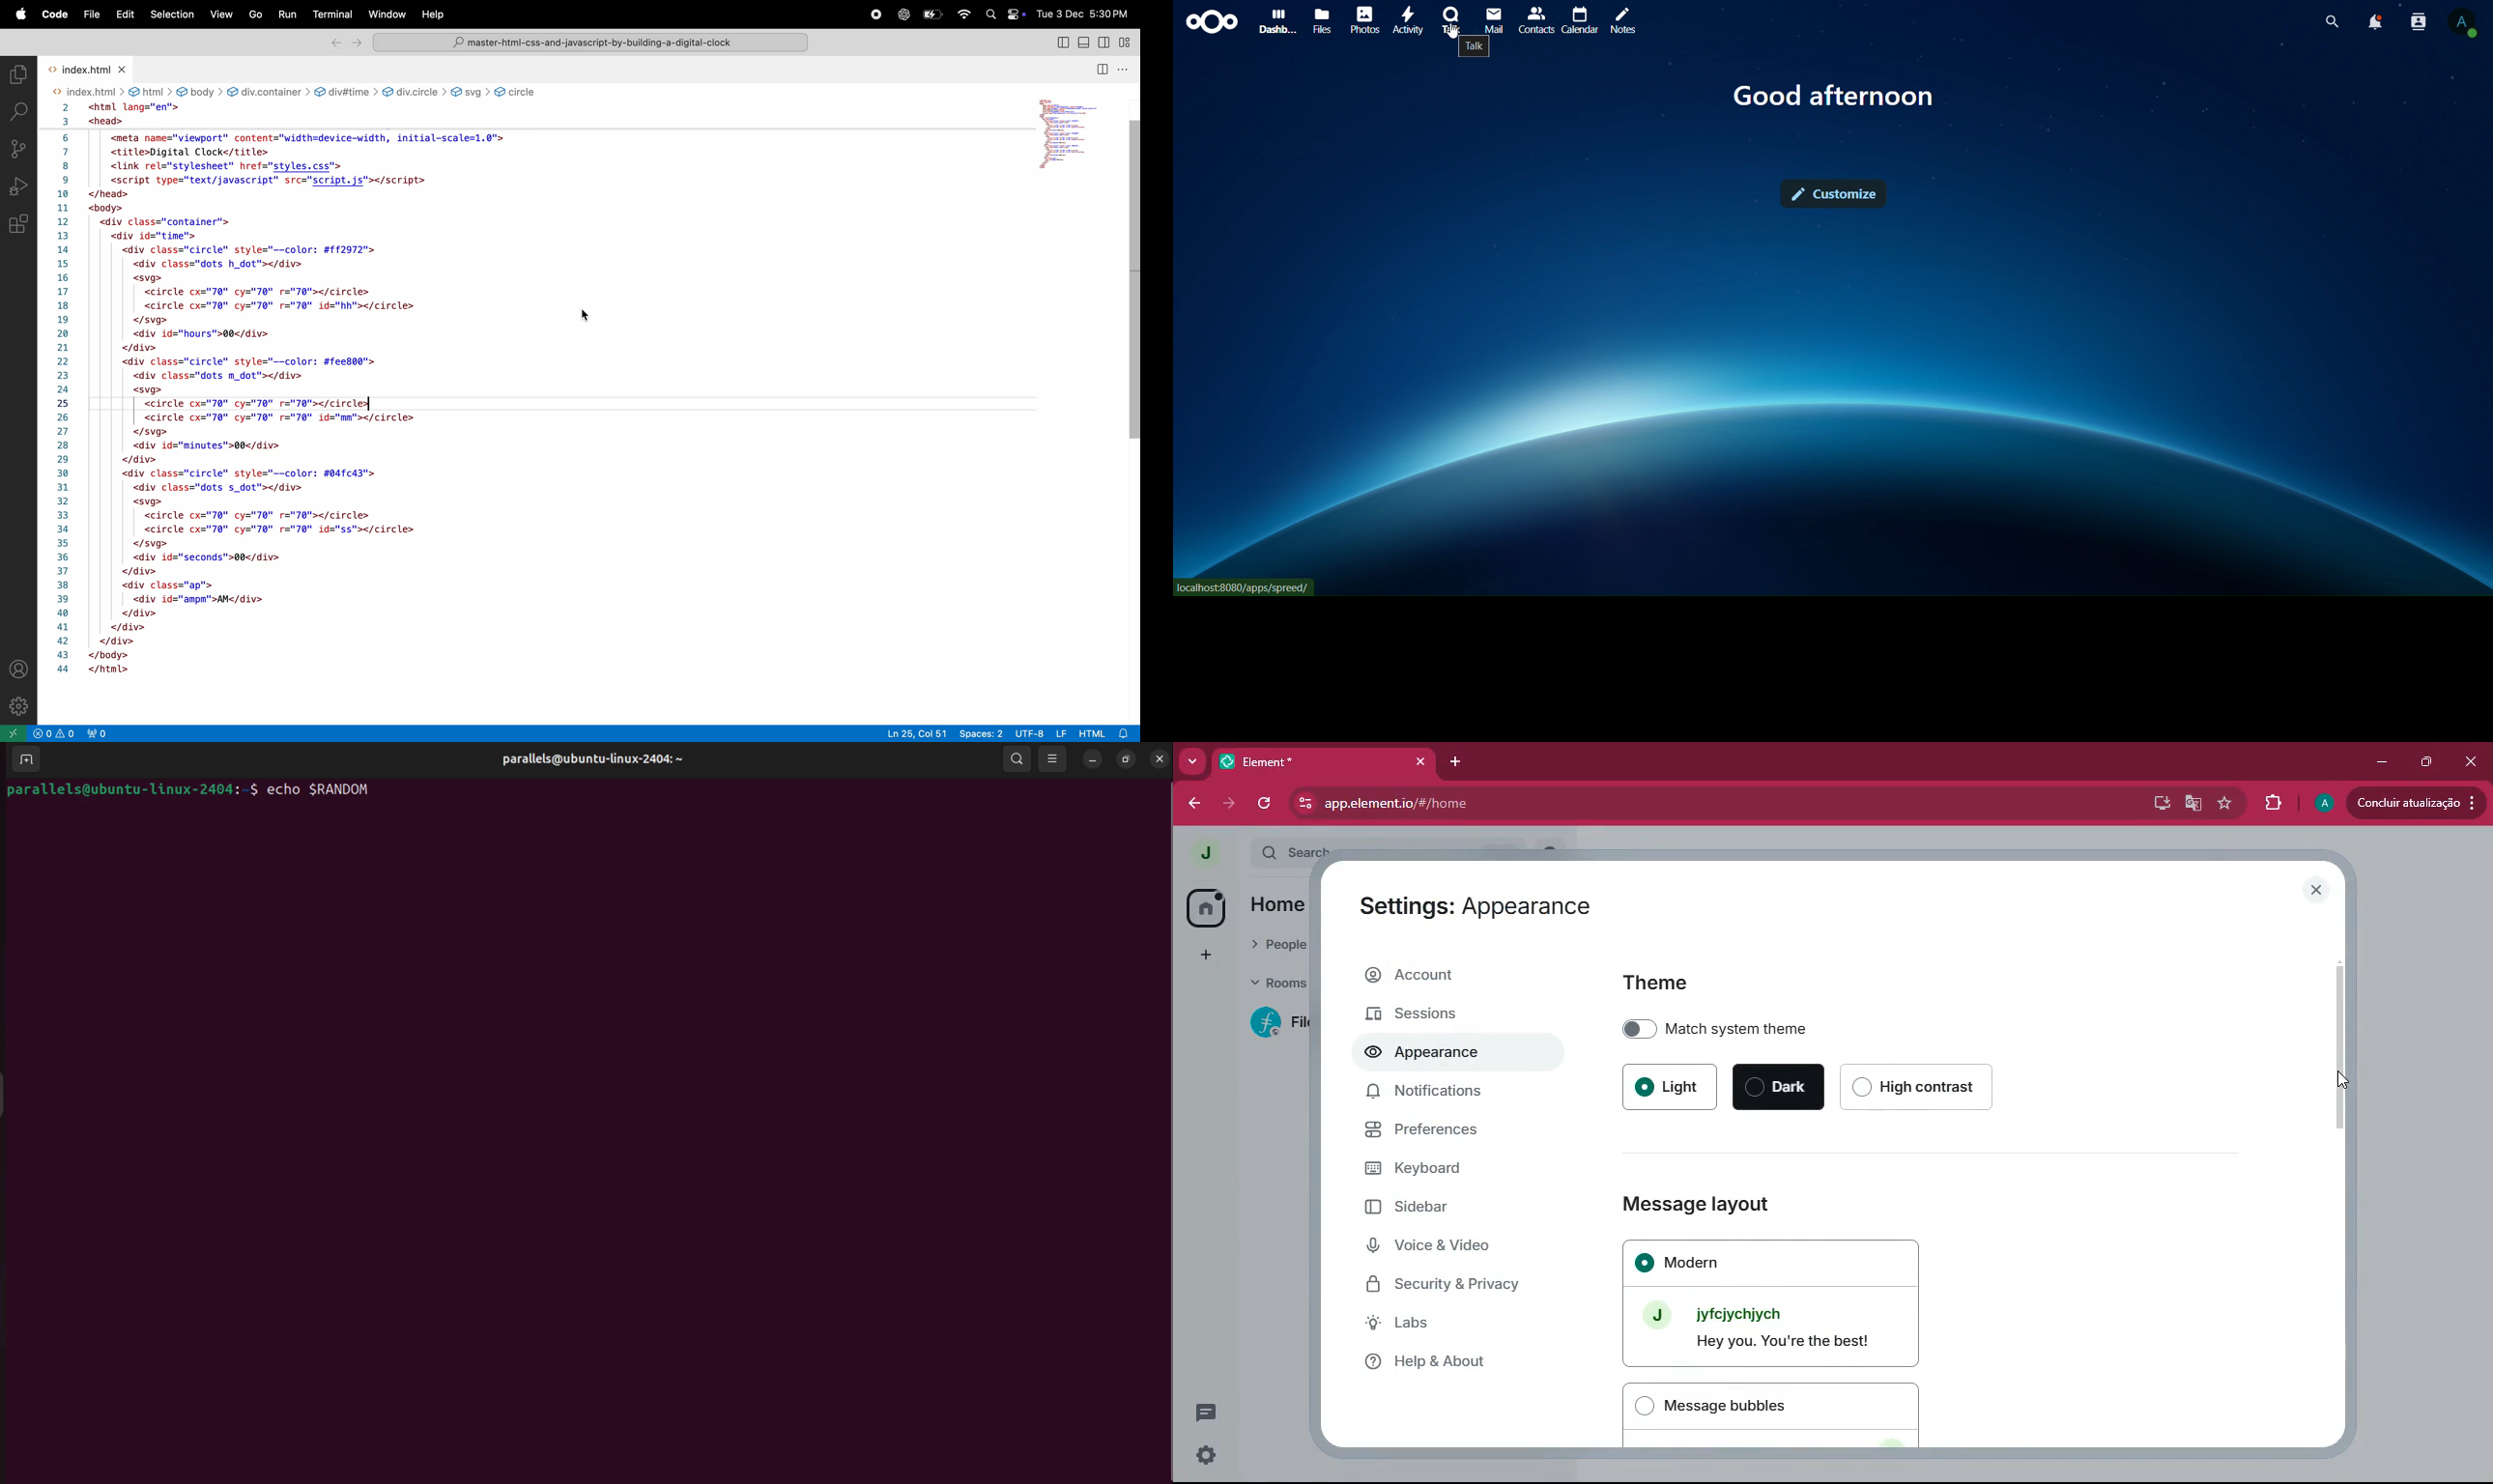 The image size is (2520, 1484). I want to click on run debug, so click(18, 186).